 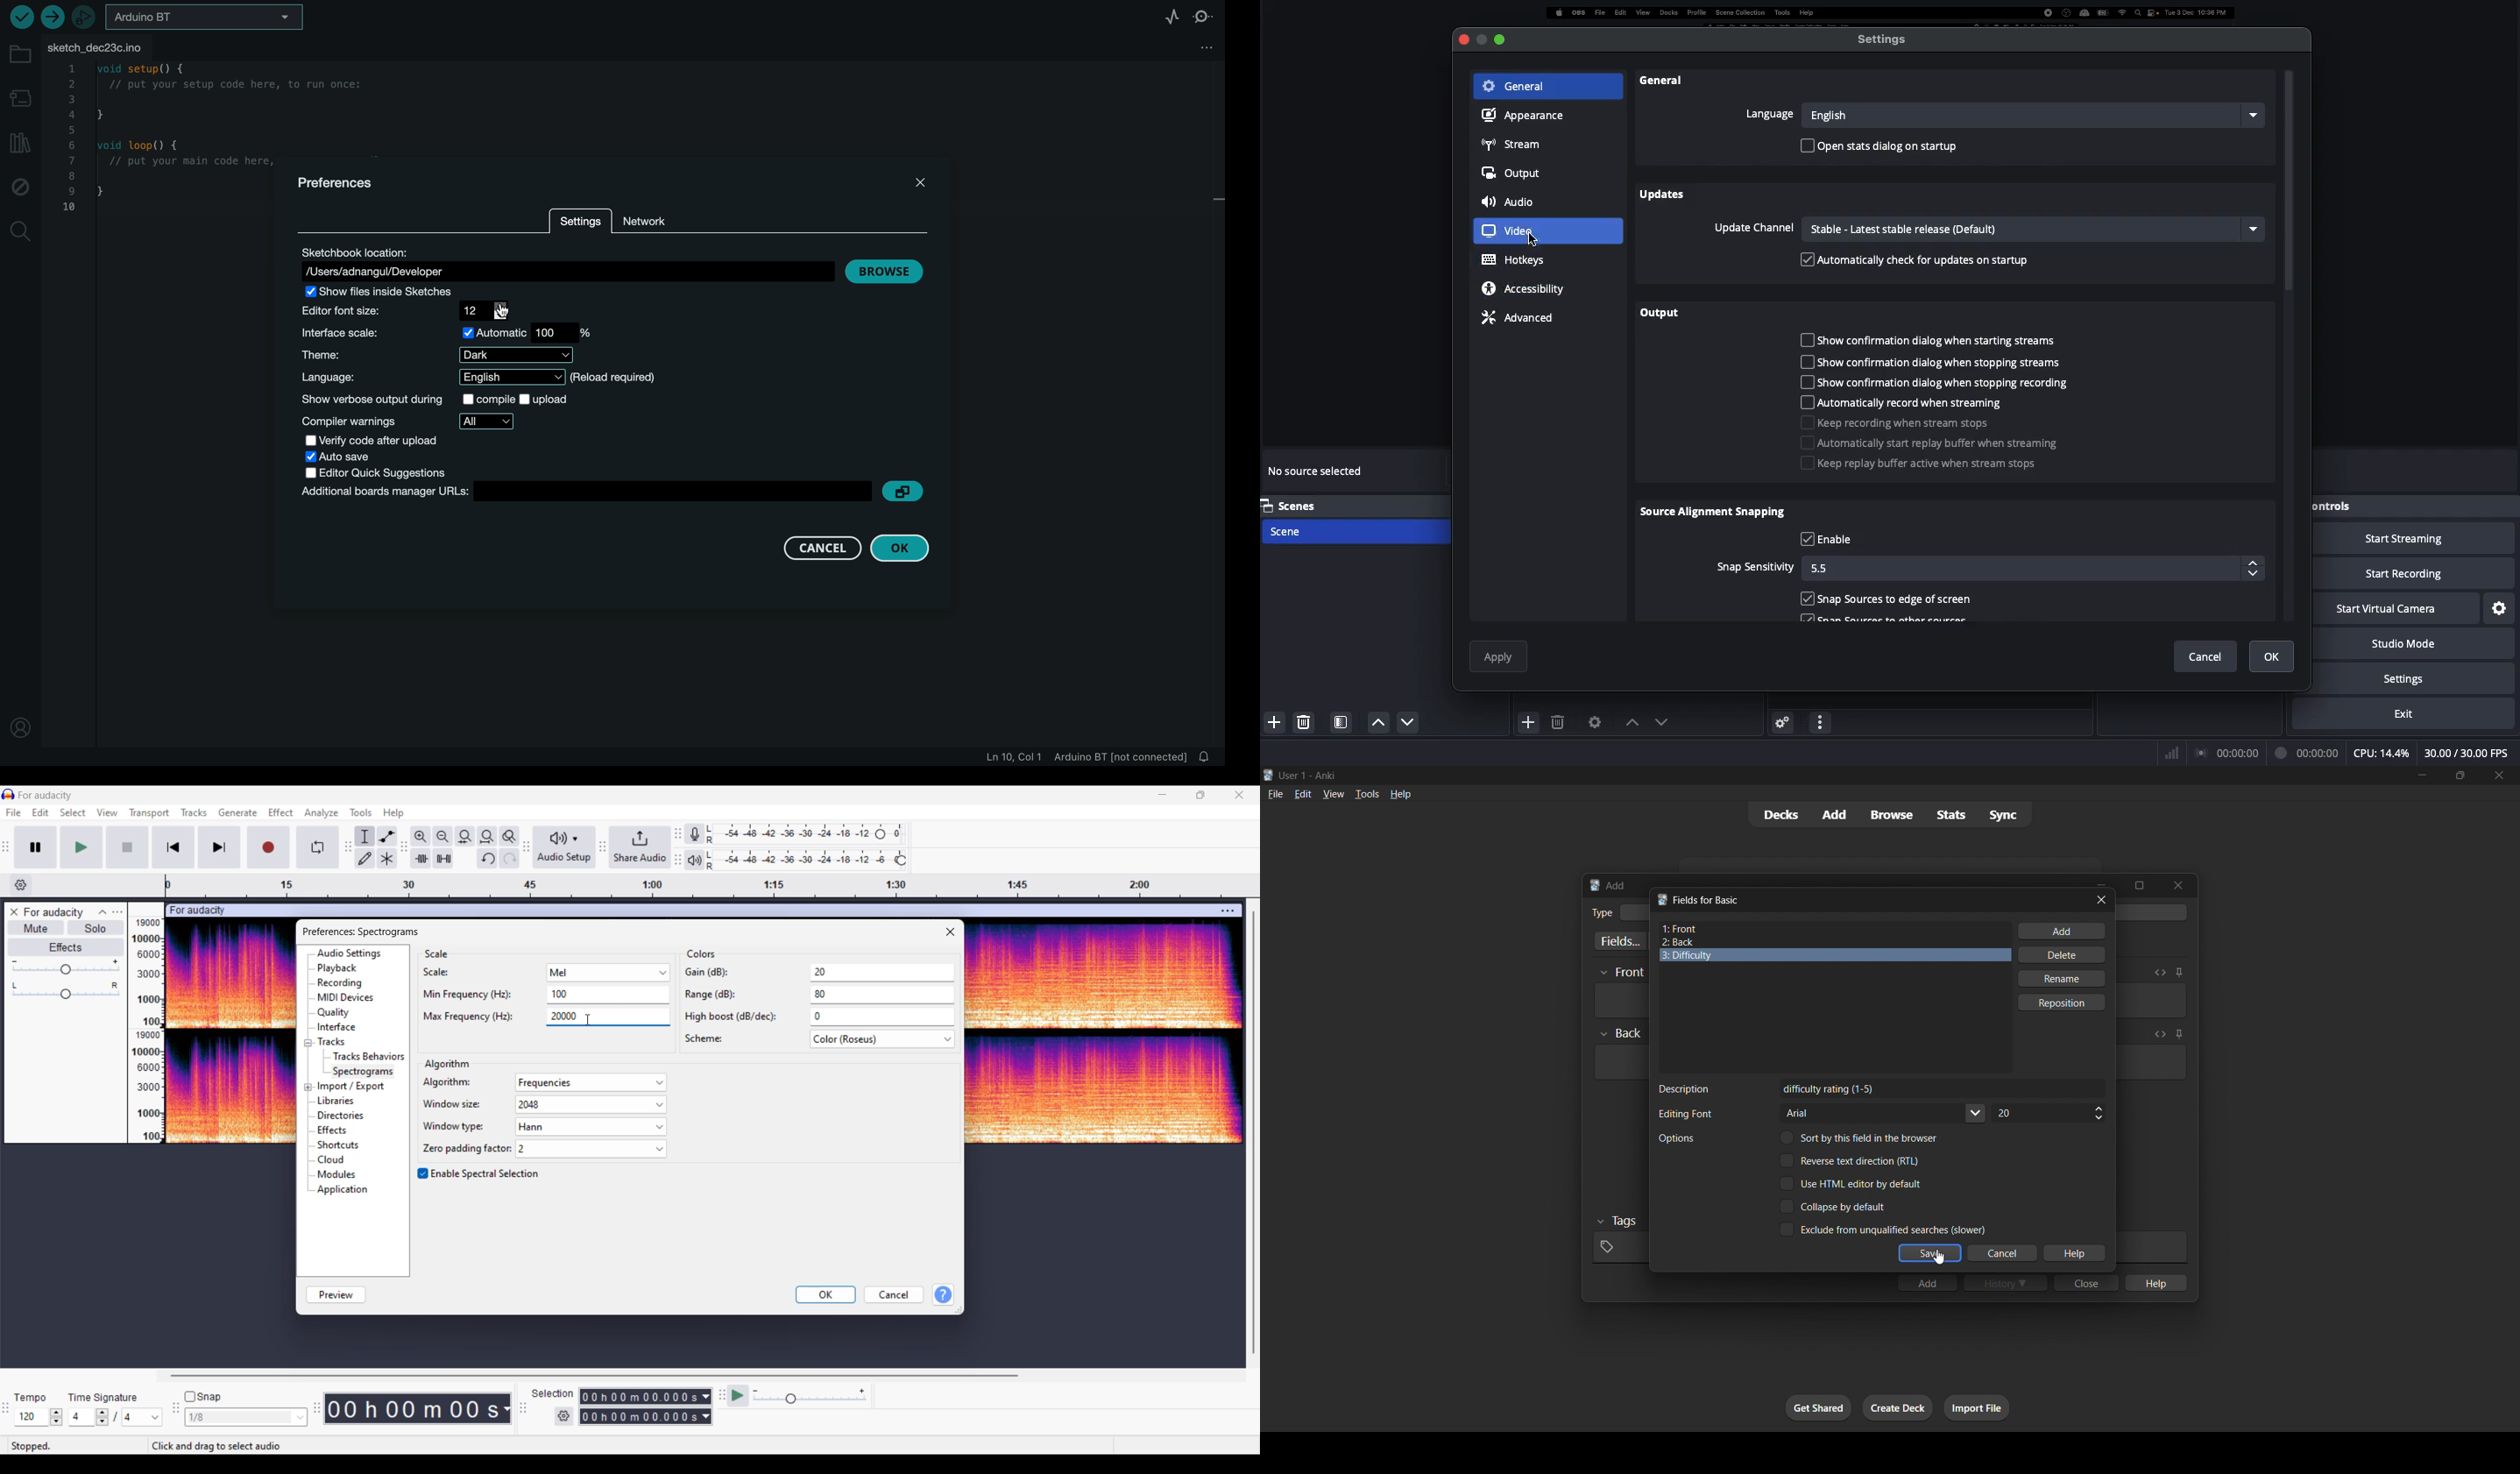 What do you see at coordinates (9, 794) in the screenshot?
I see `Software logo` at bounding box center [9, 794].